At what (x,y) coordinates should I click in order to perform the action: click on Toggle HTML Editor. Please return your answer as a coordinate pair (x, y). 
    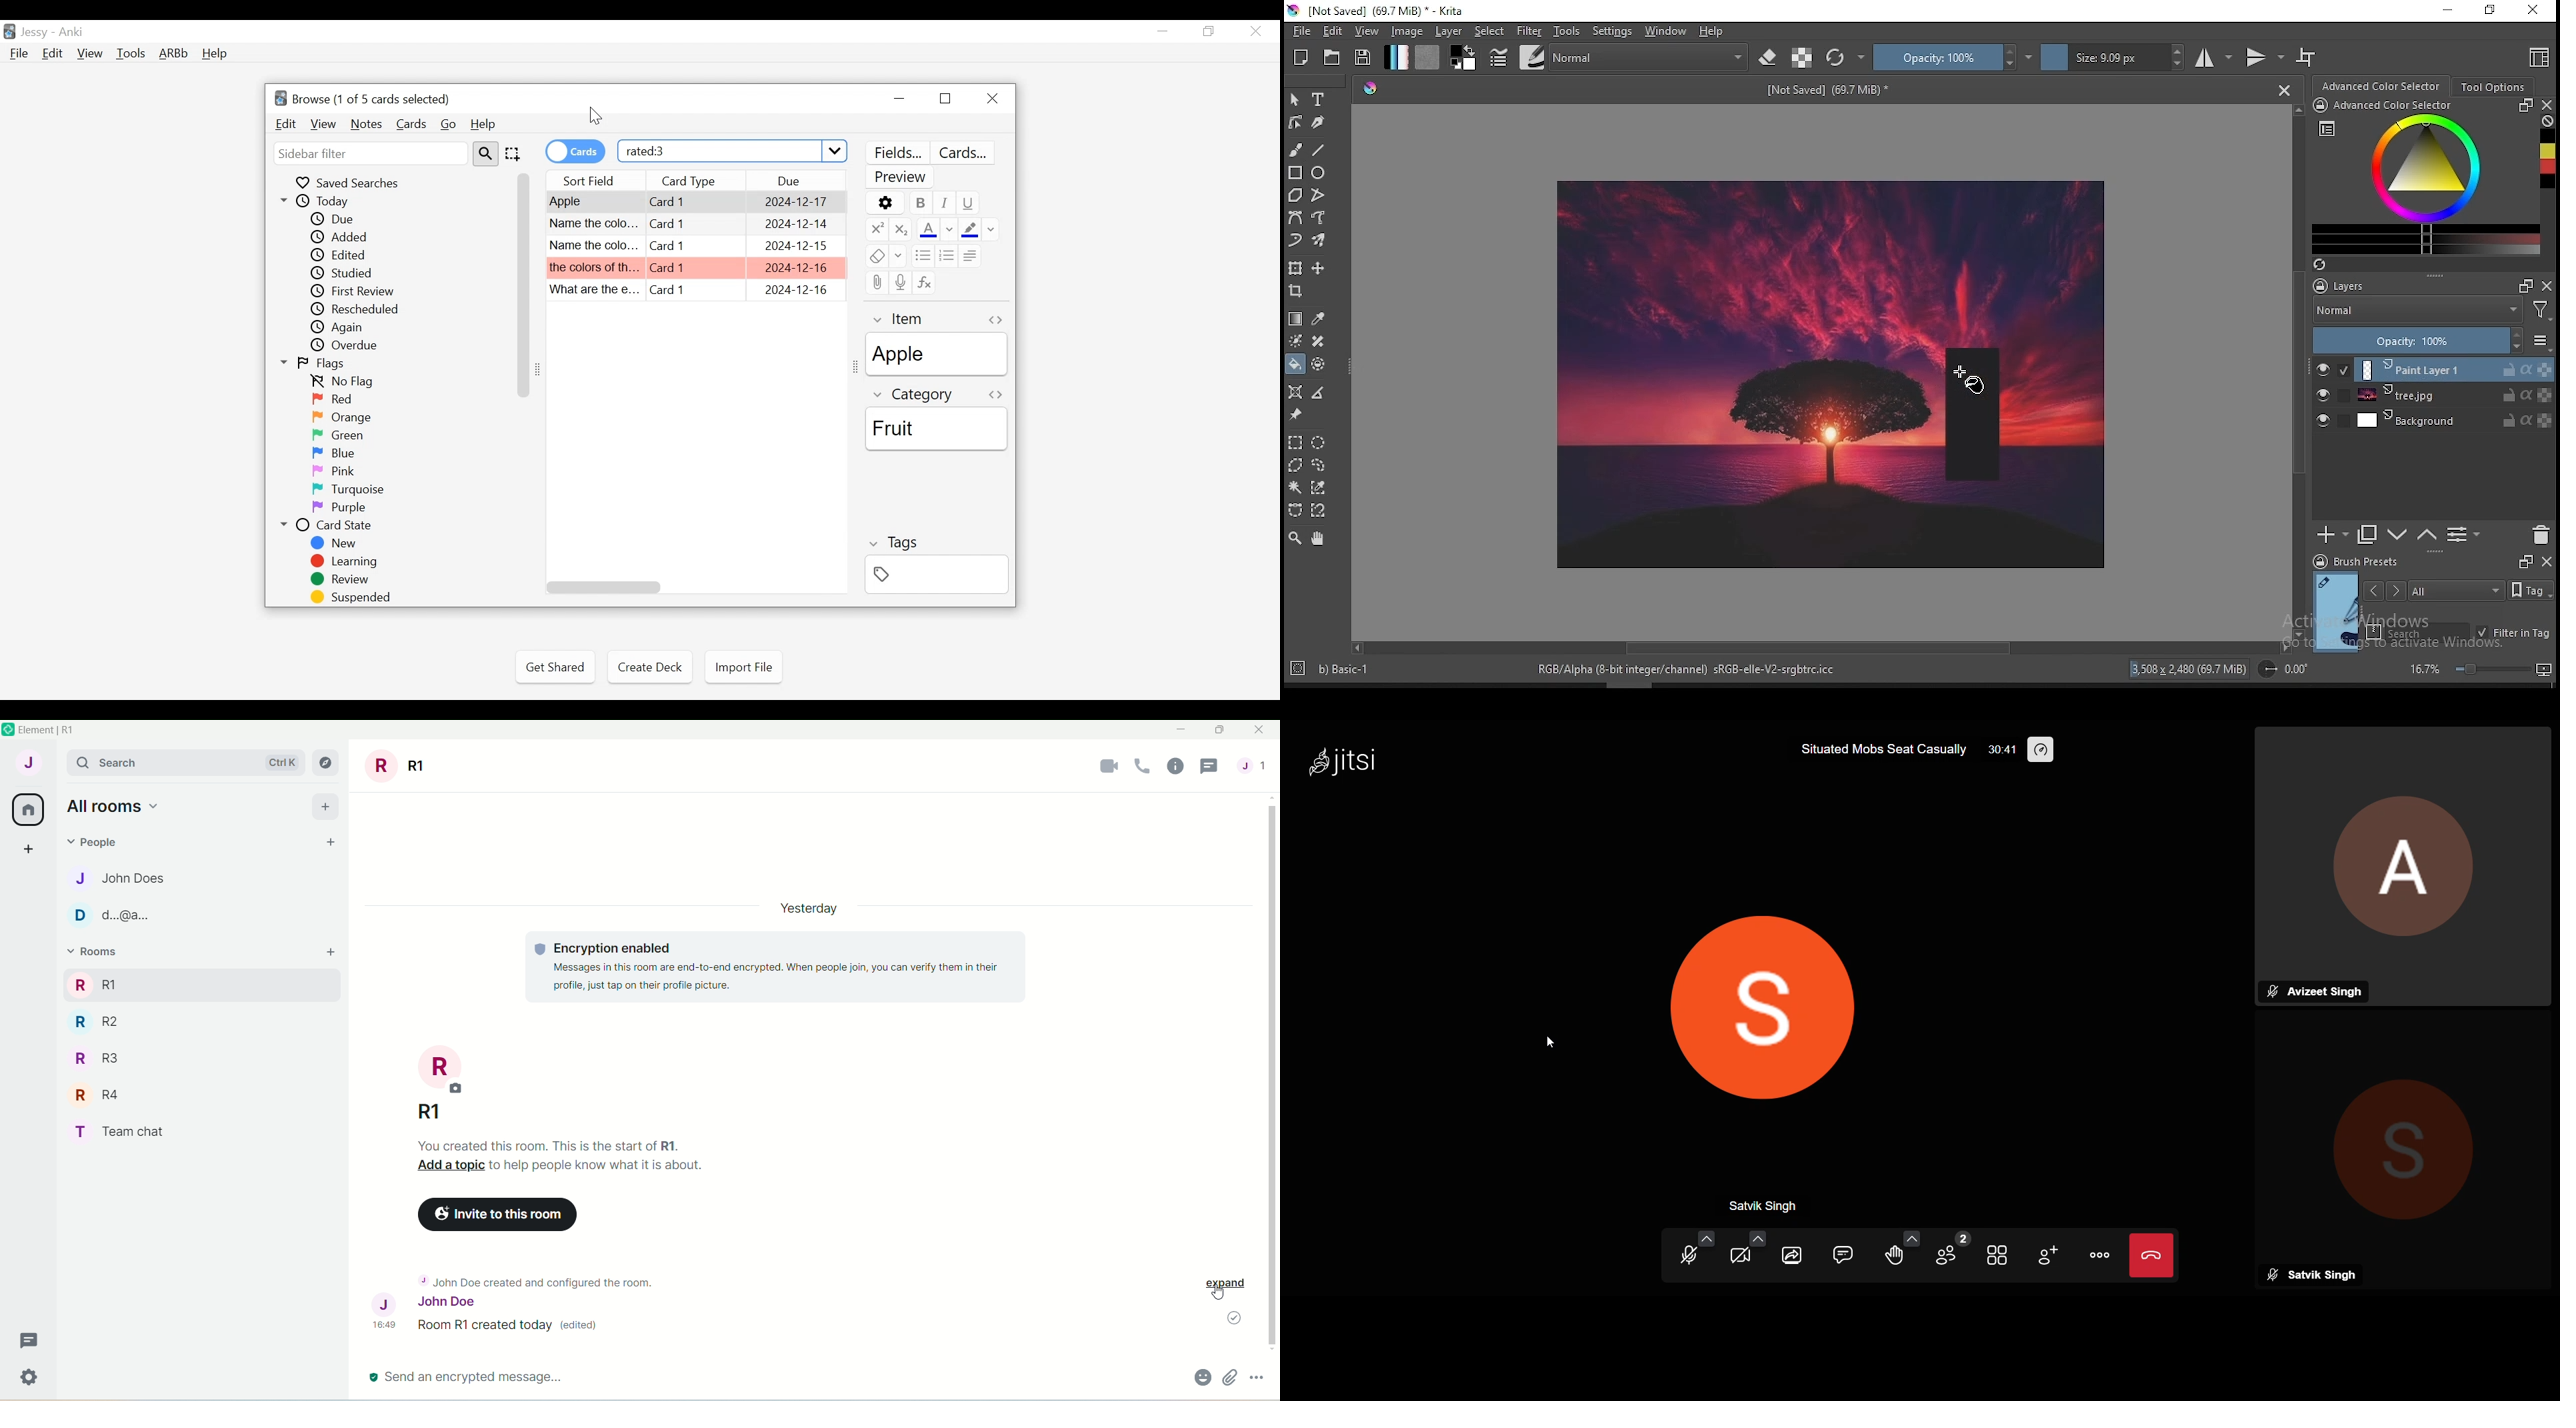
    Looking at the image, I should click on (997, 321).